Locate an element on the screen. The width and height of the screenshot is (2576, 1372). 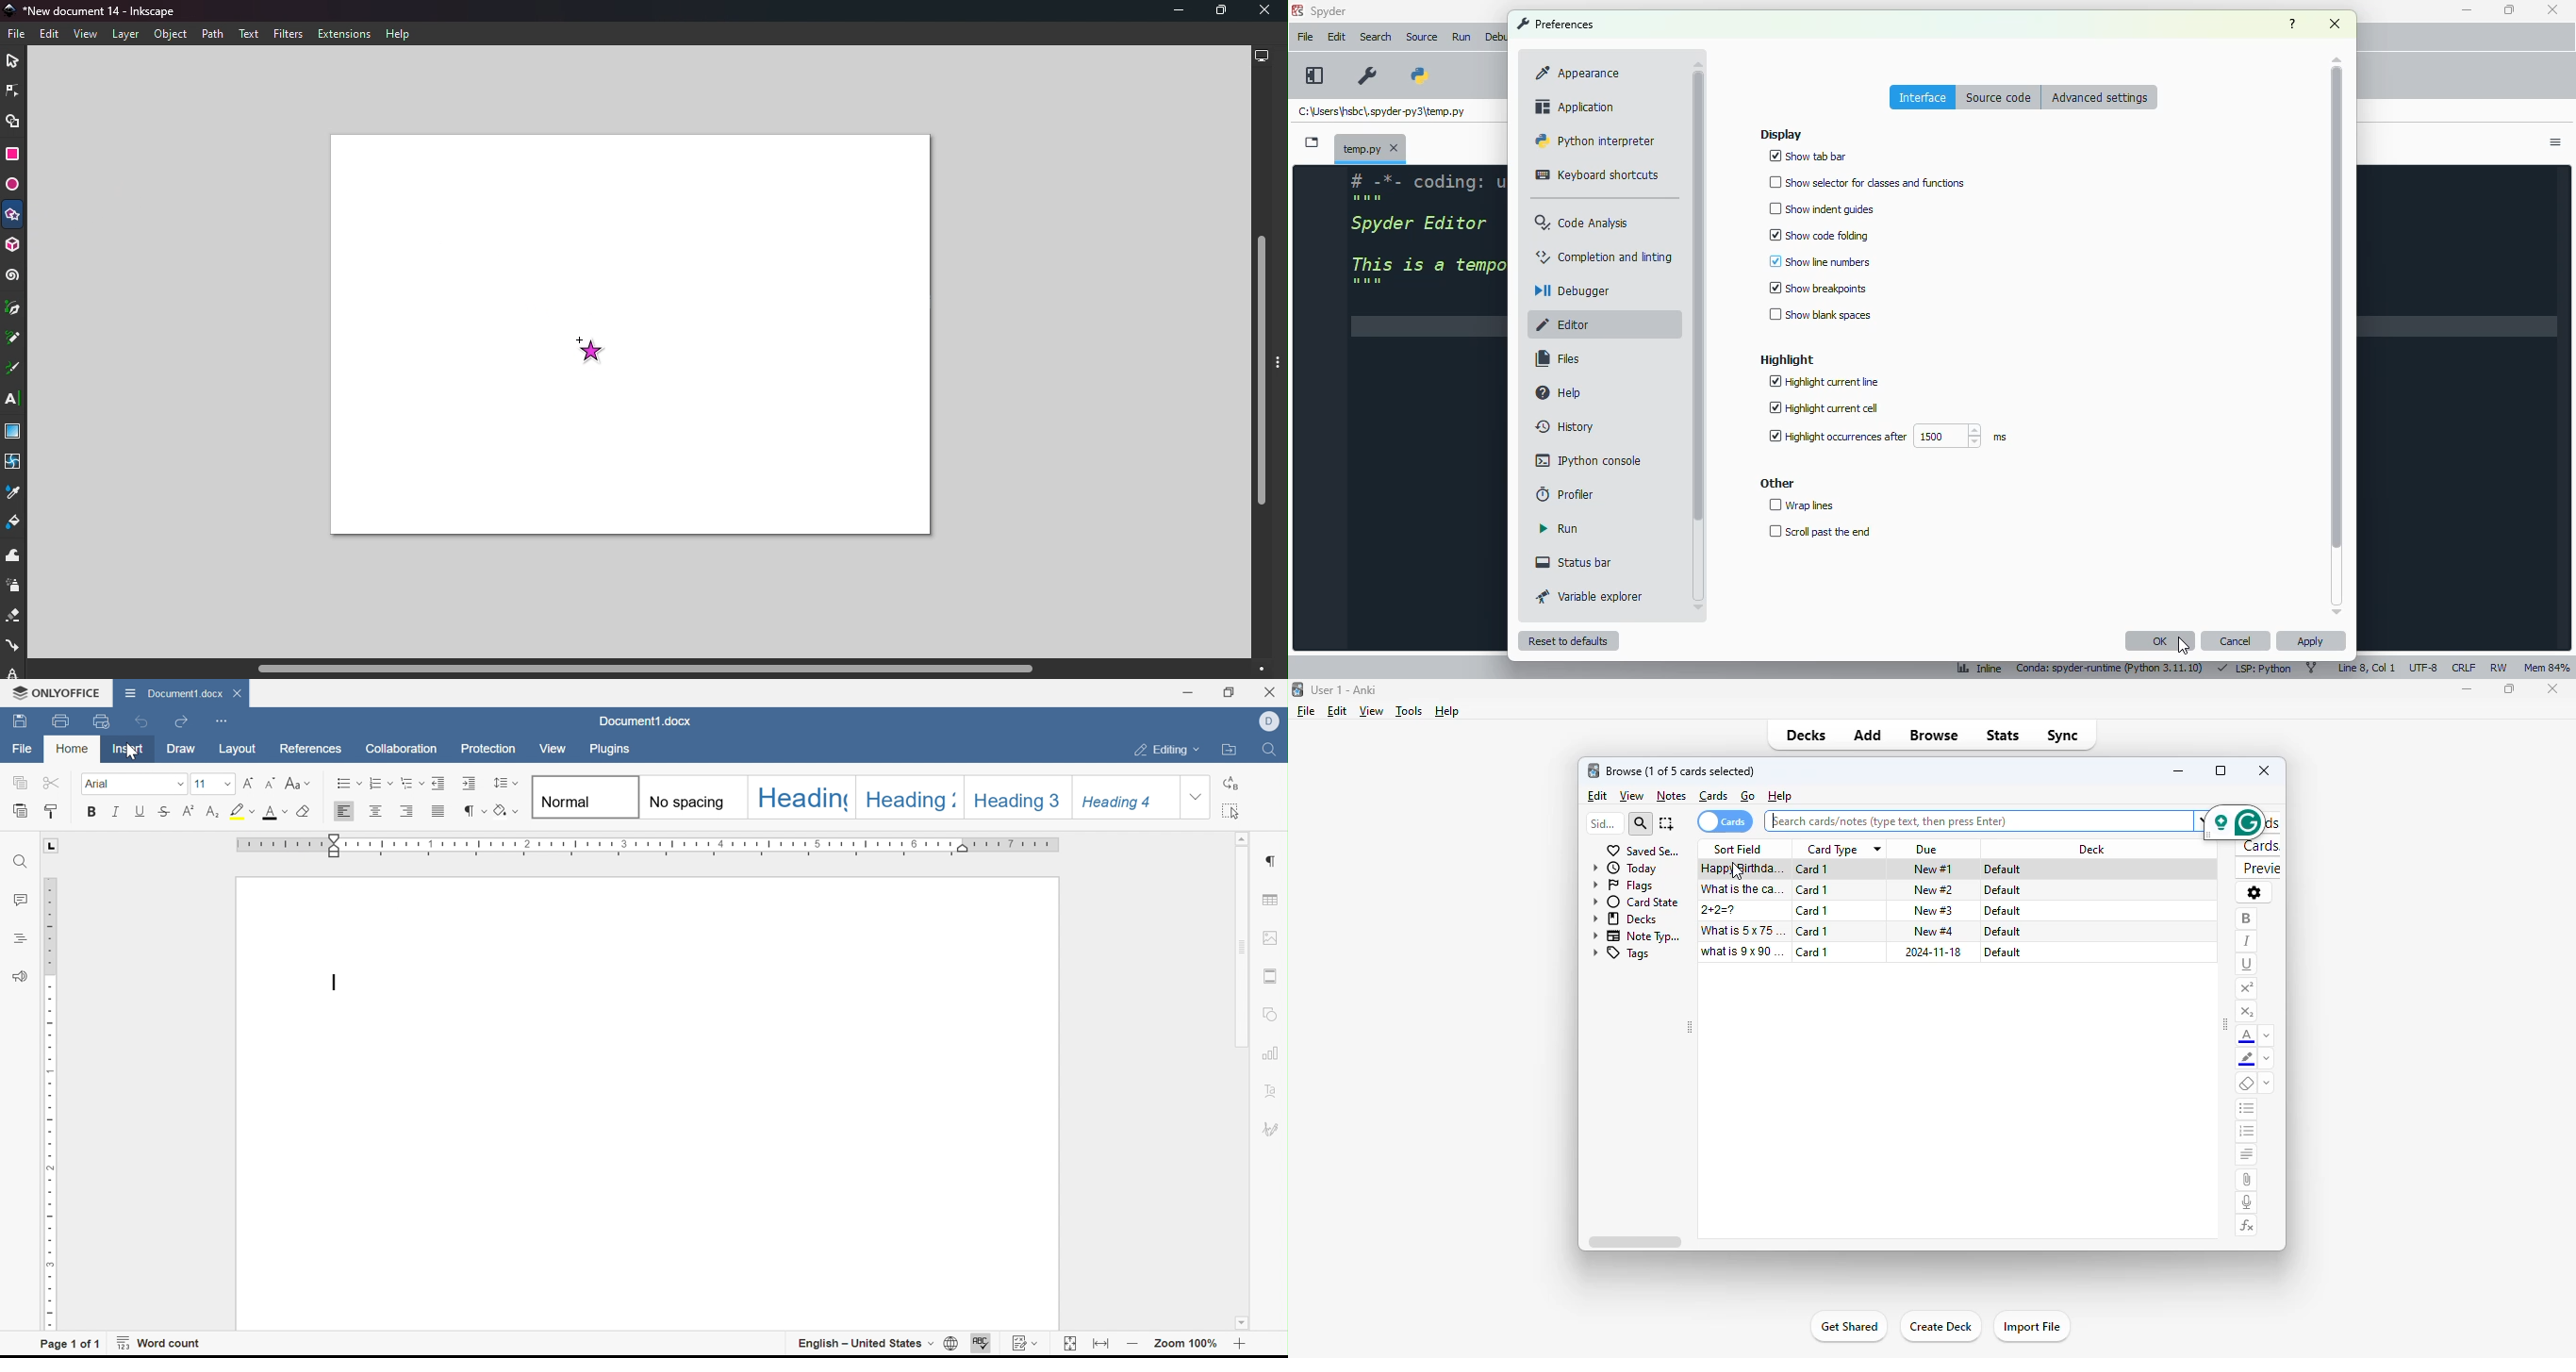
Down is located at coordinates (2331, 607).